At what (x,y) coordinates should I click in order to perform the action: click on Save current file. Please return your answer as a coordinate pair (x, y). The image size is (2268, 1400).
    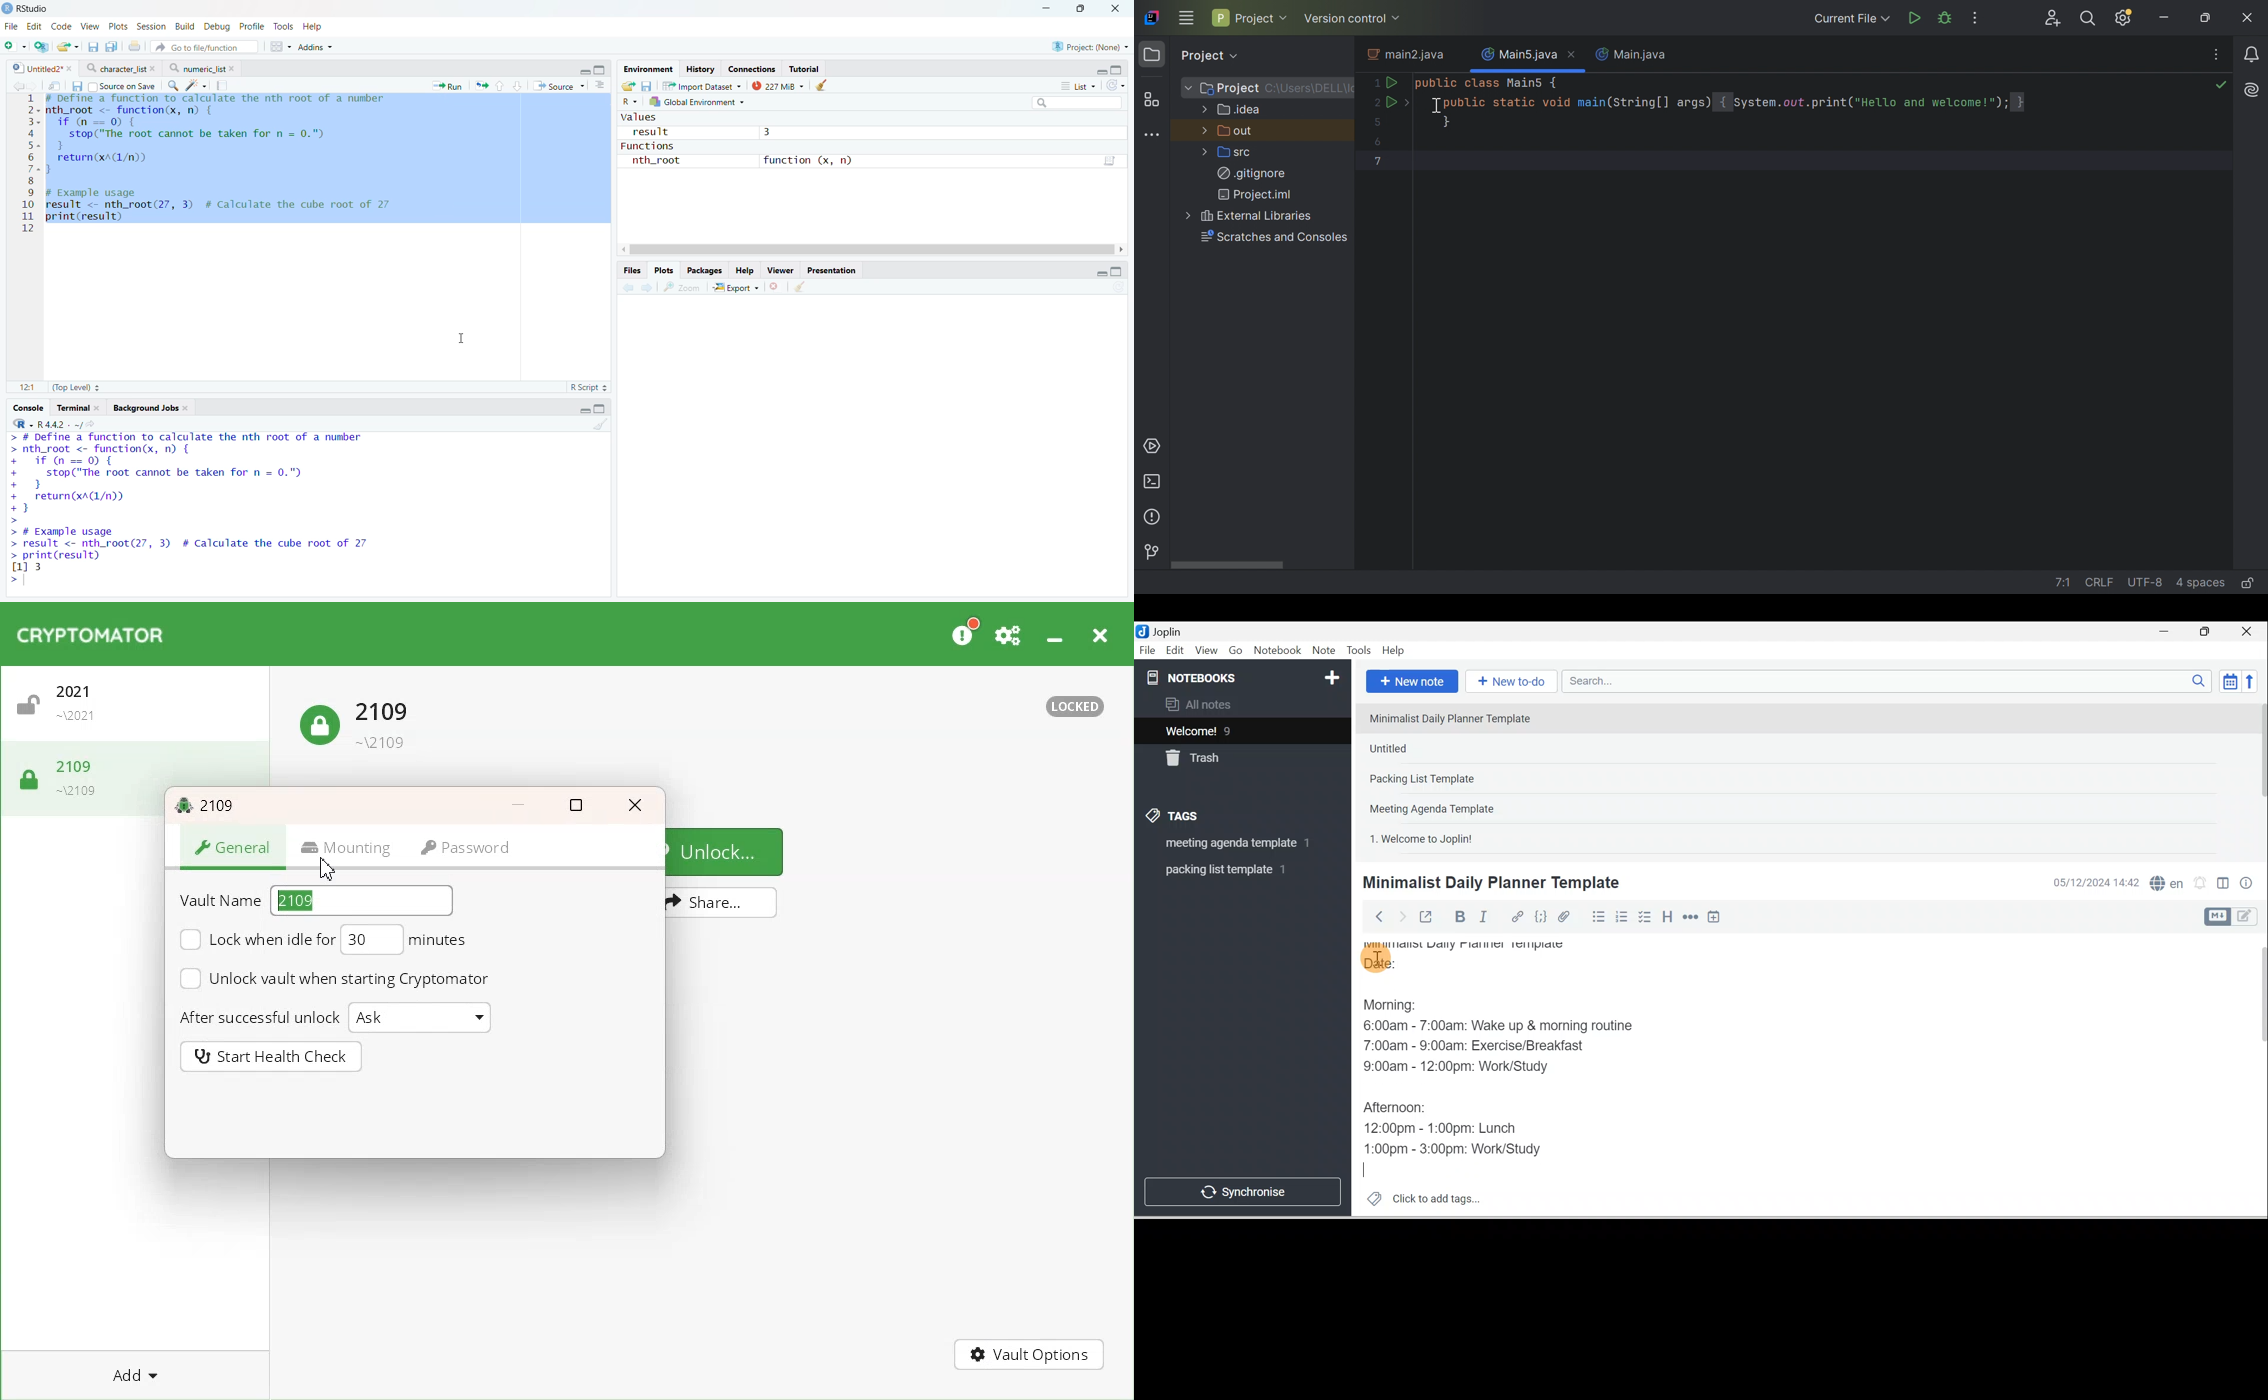
    Looking at the image, I should click on (92, 47).